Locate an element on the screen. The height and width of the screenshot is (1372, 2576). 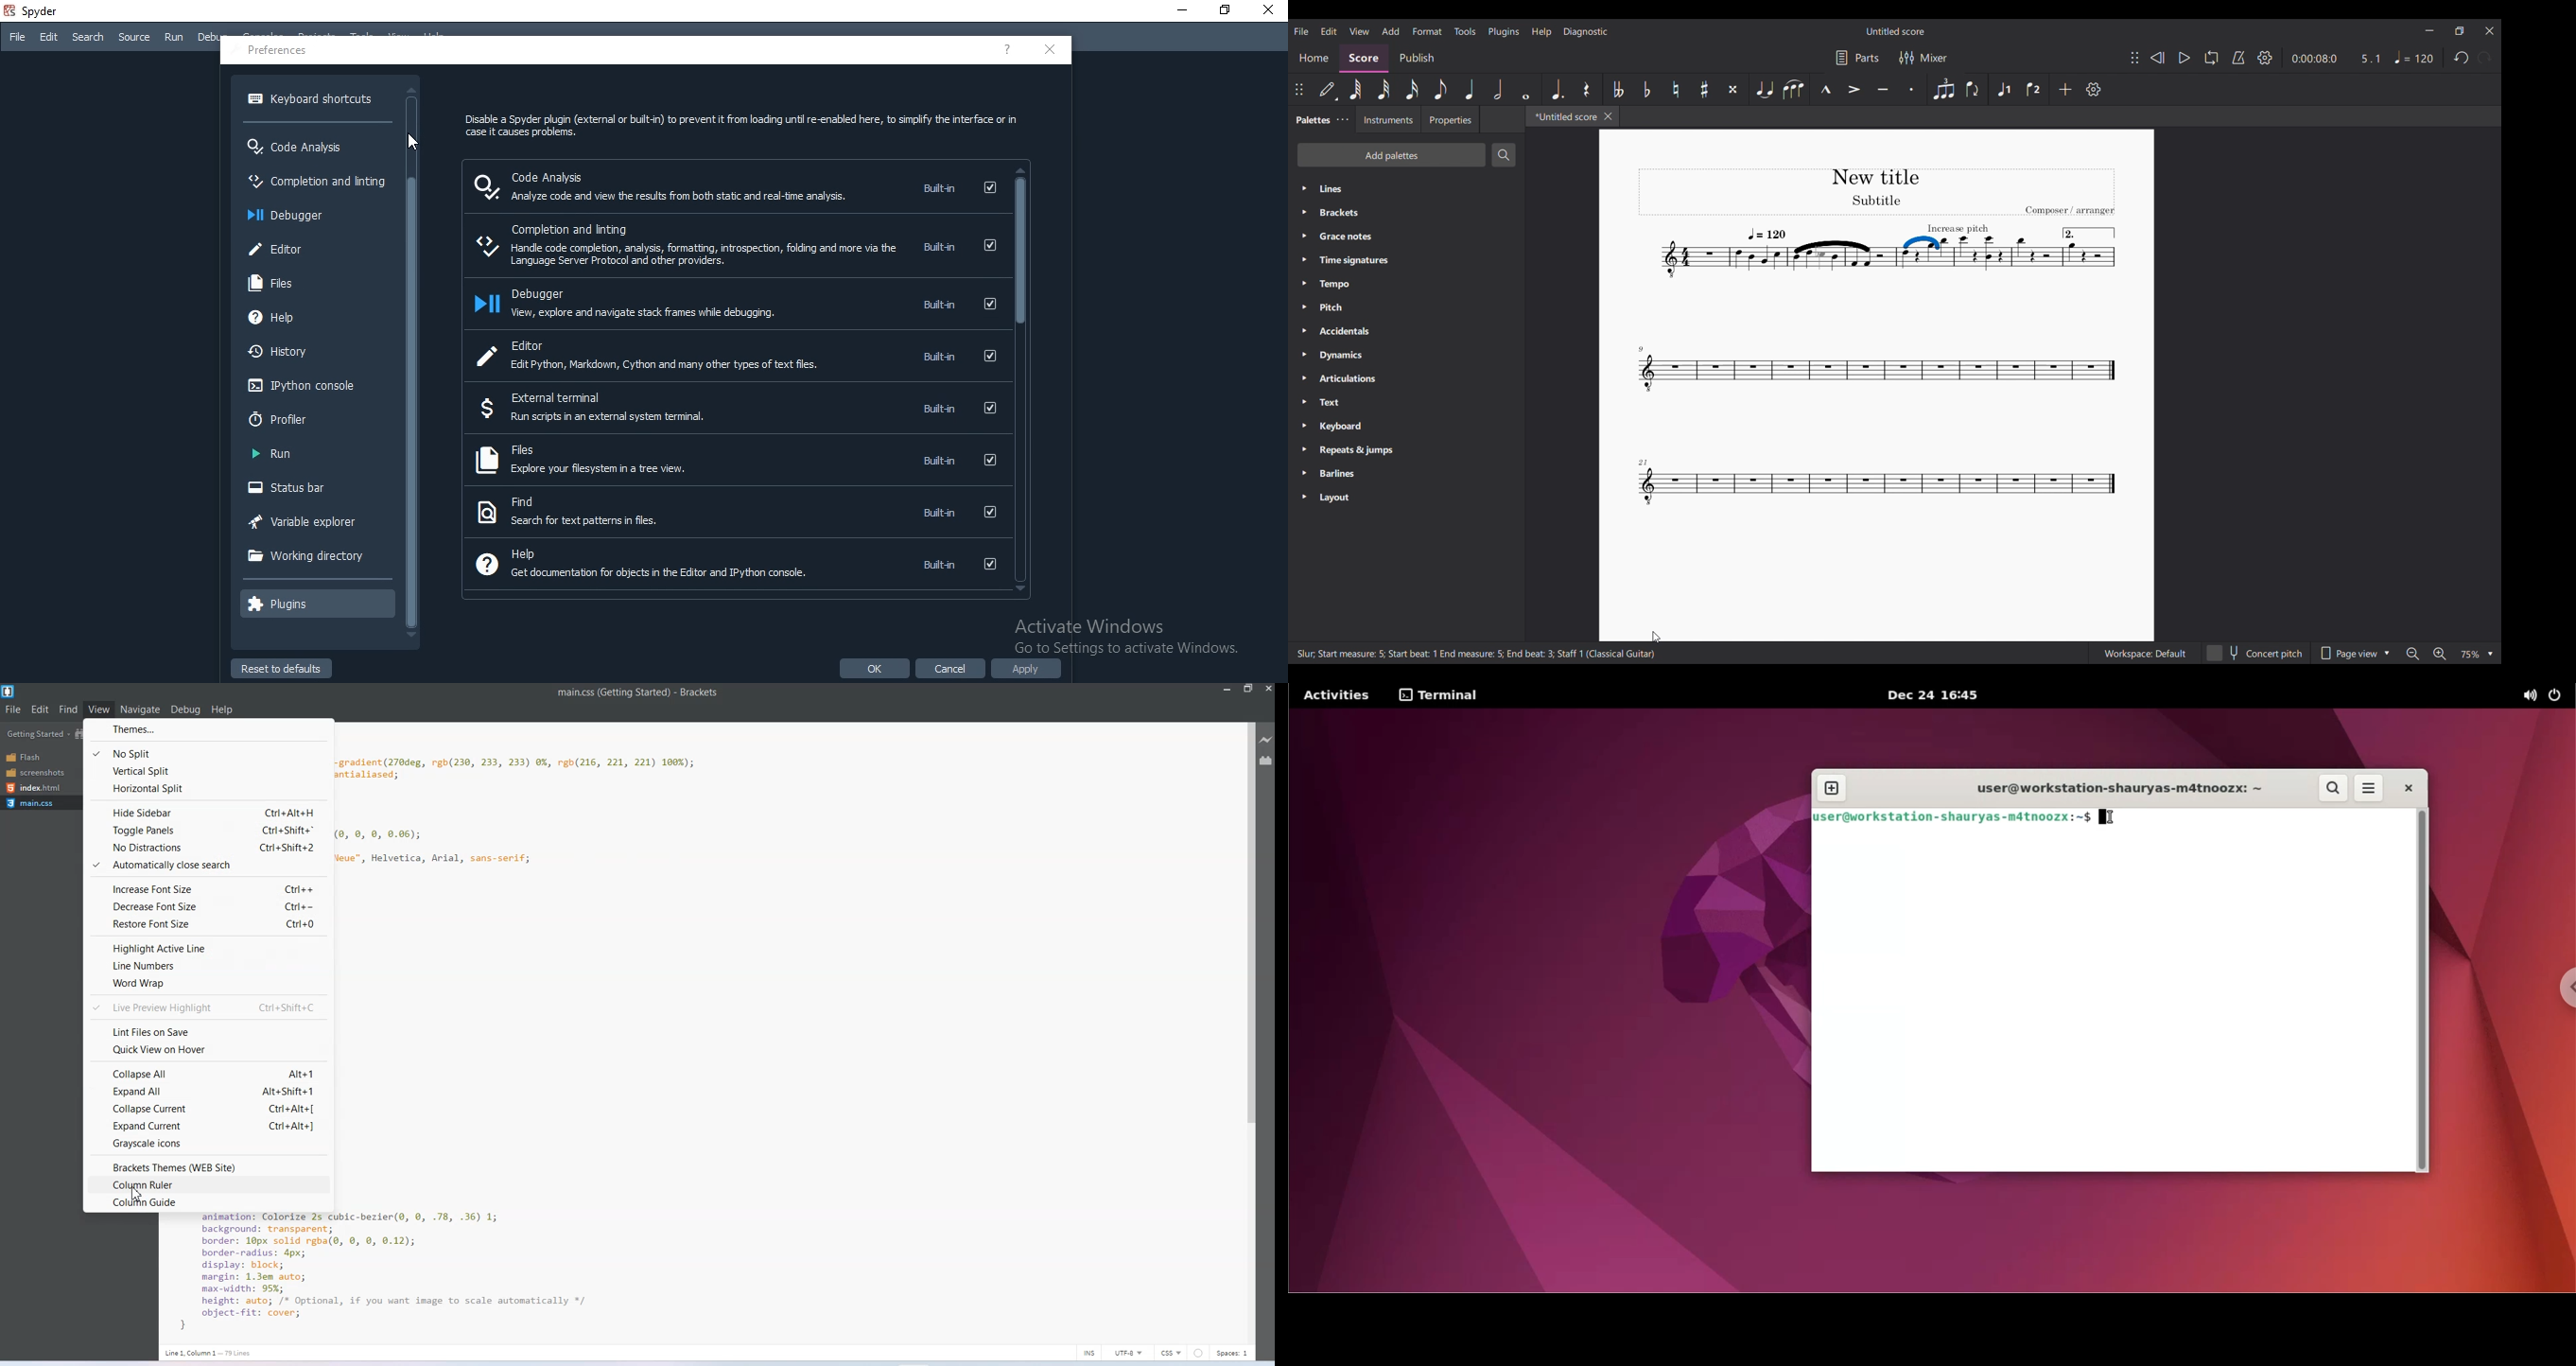
Run is located at coordinates (174, 36).